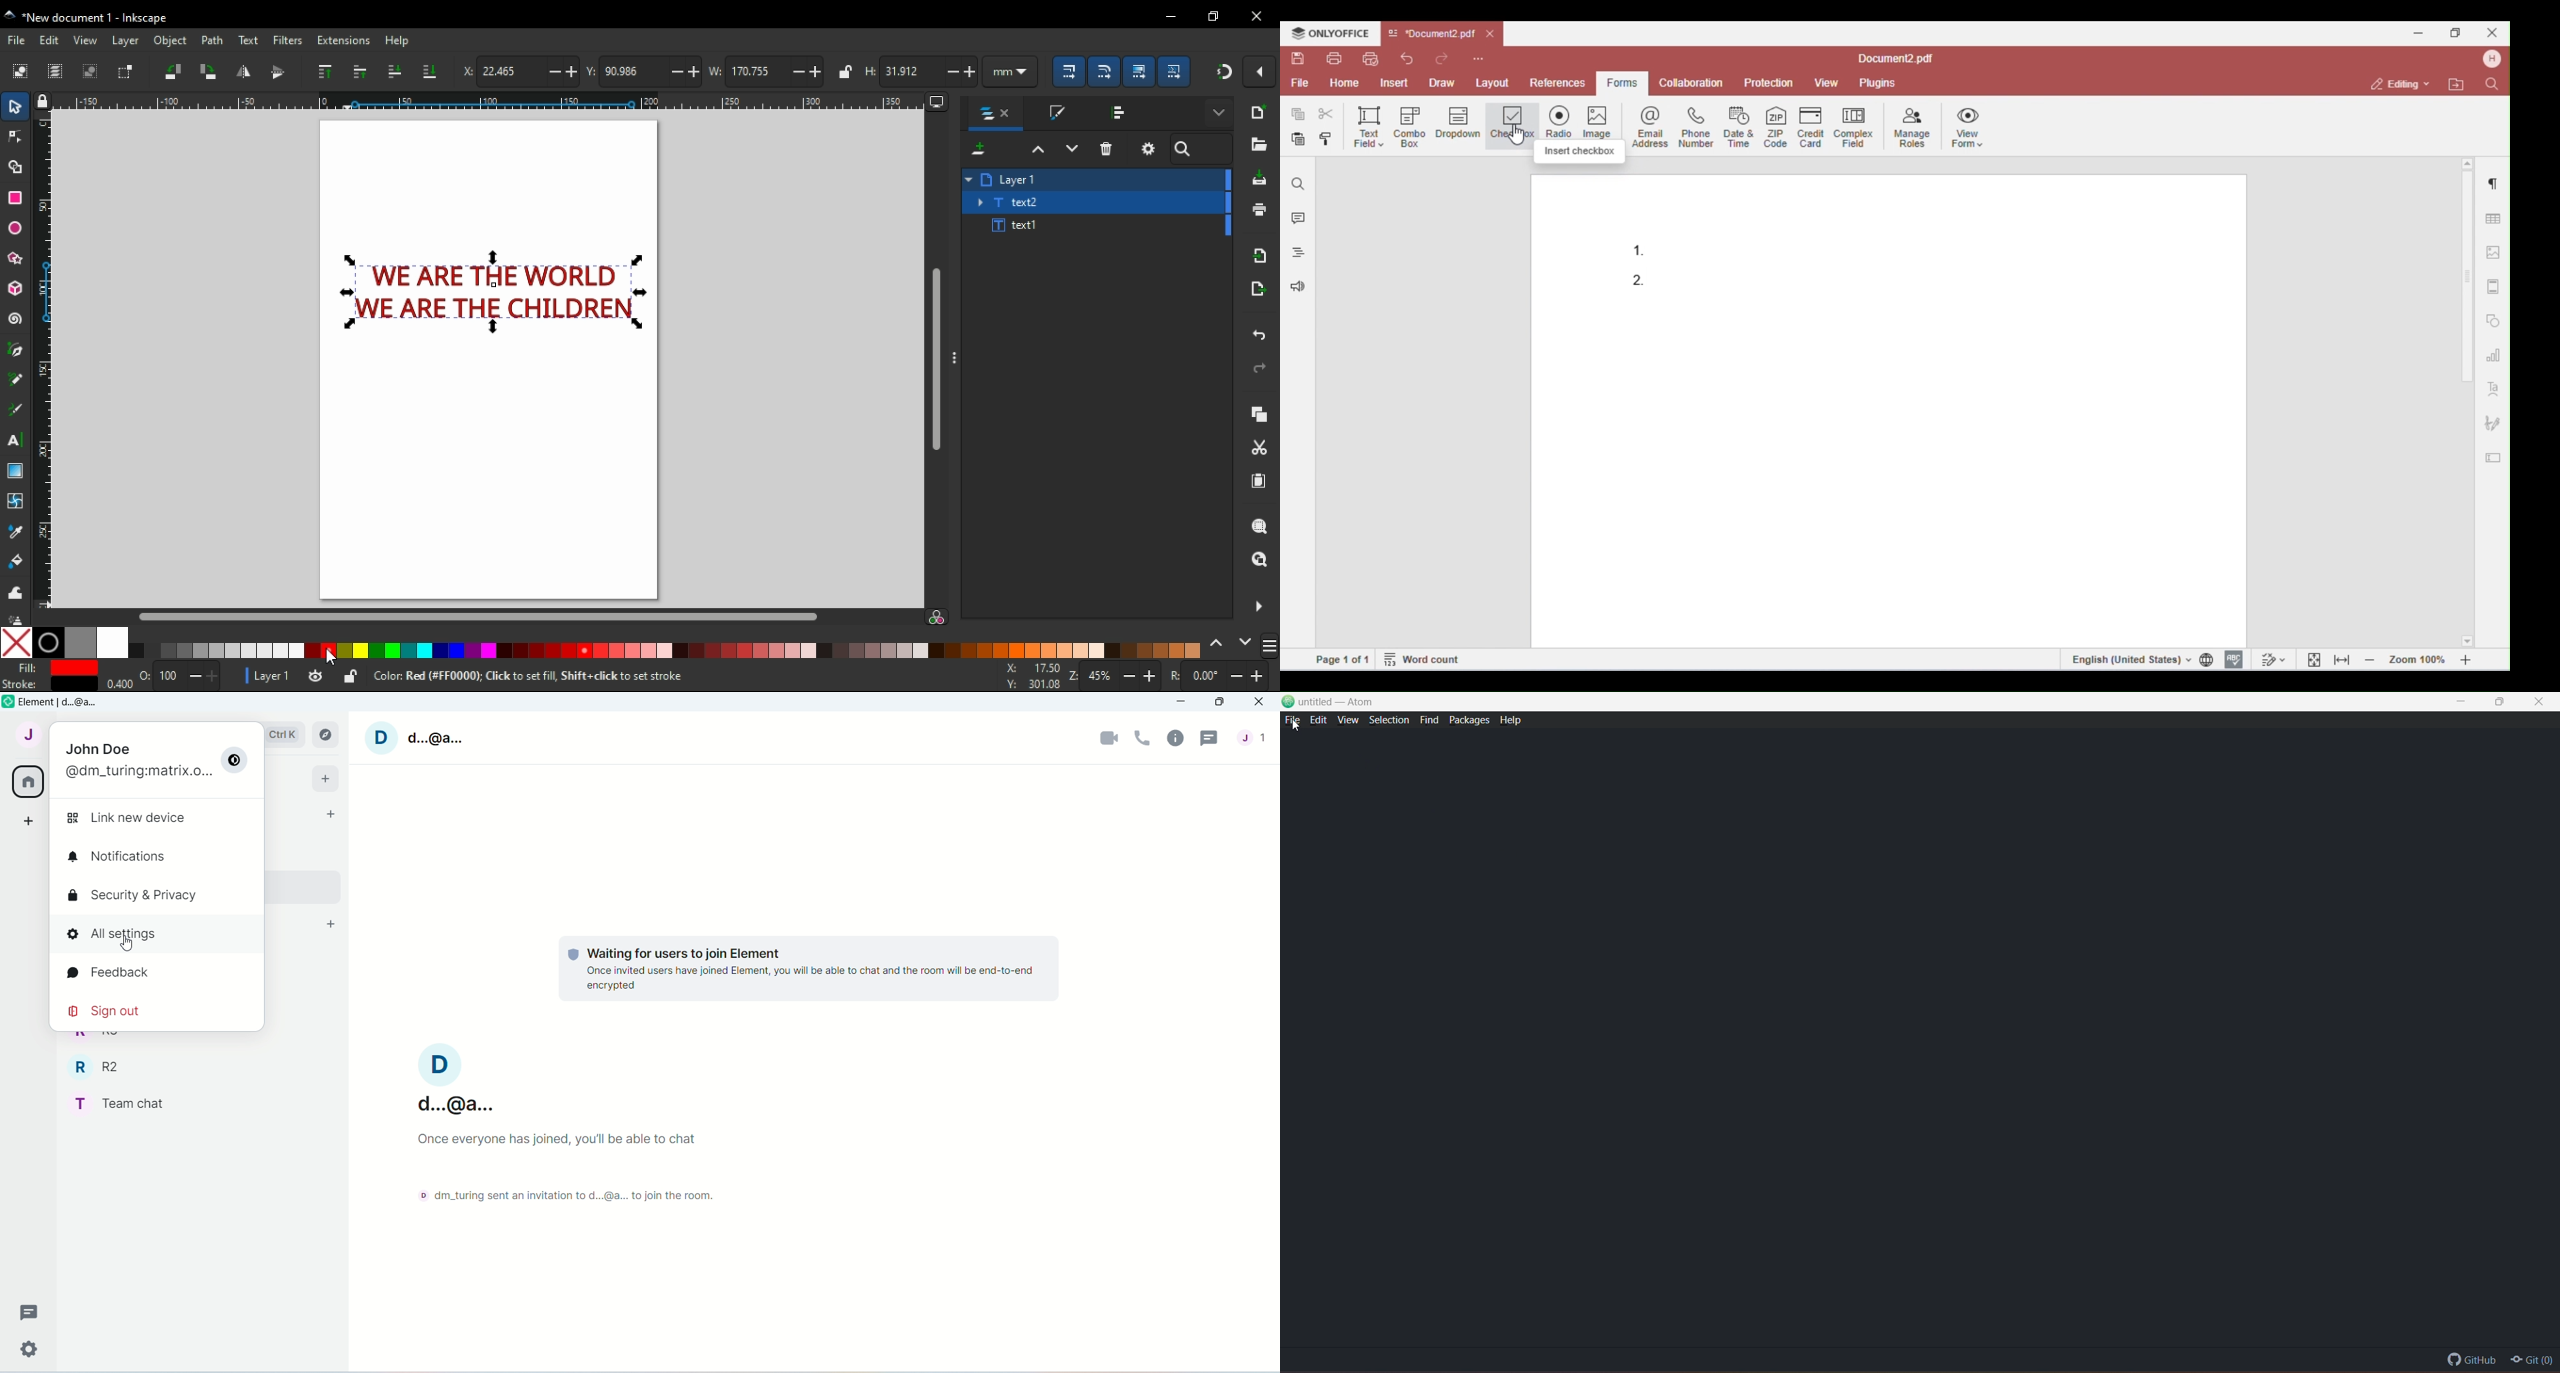 This screenshot has width=2576, height=1400. Describe the element at coordinates (417, 739) in the screenshot. I see `Username- d..@a` at that location.